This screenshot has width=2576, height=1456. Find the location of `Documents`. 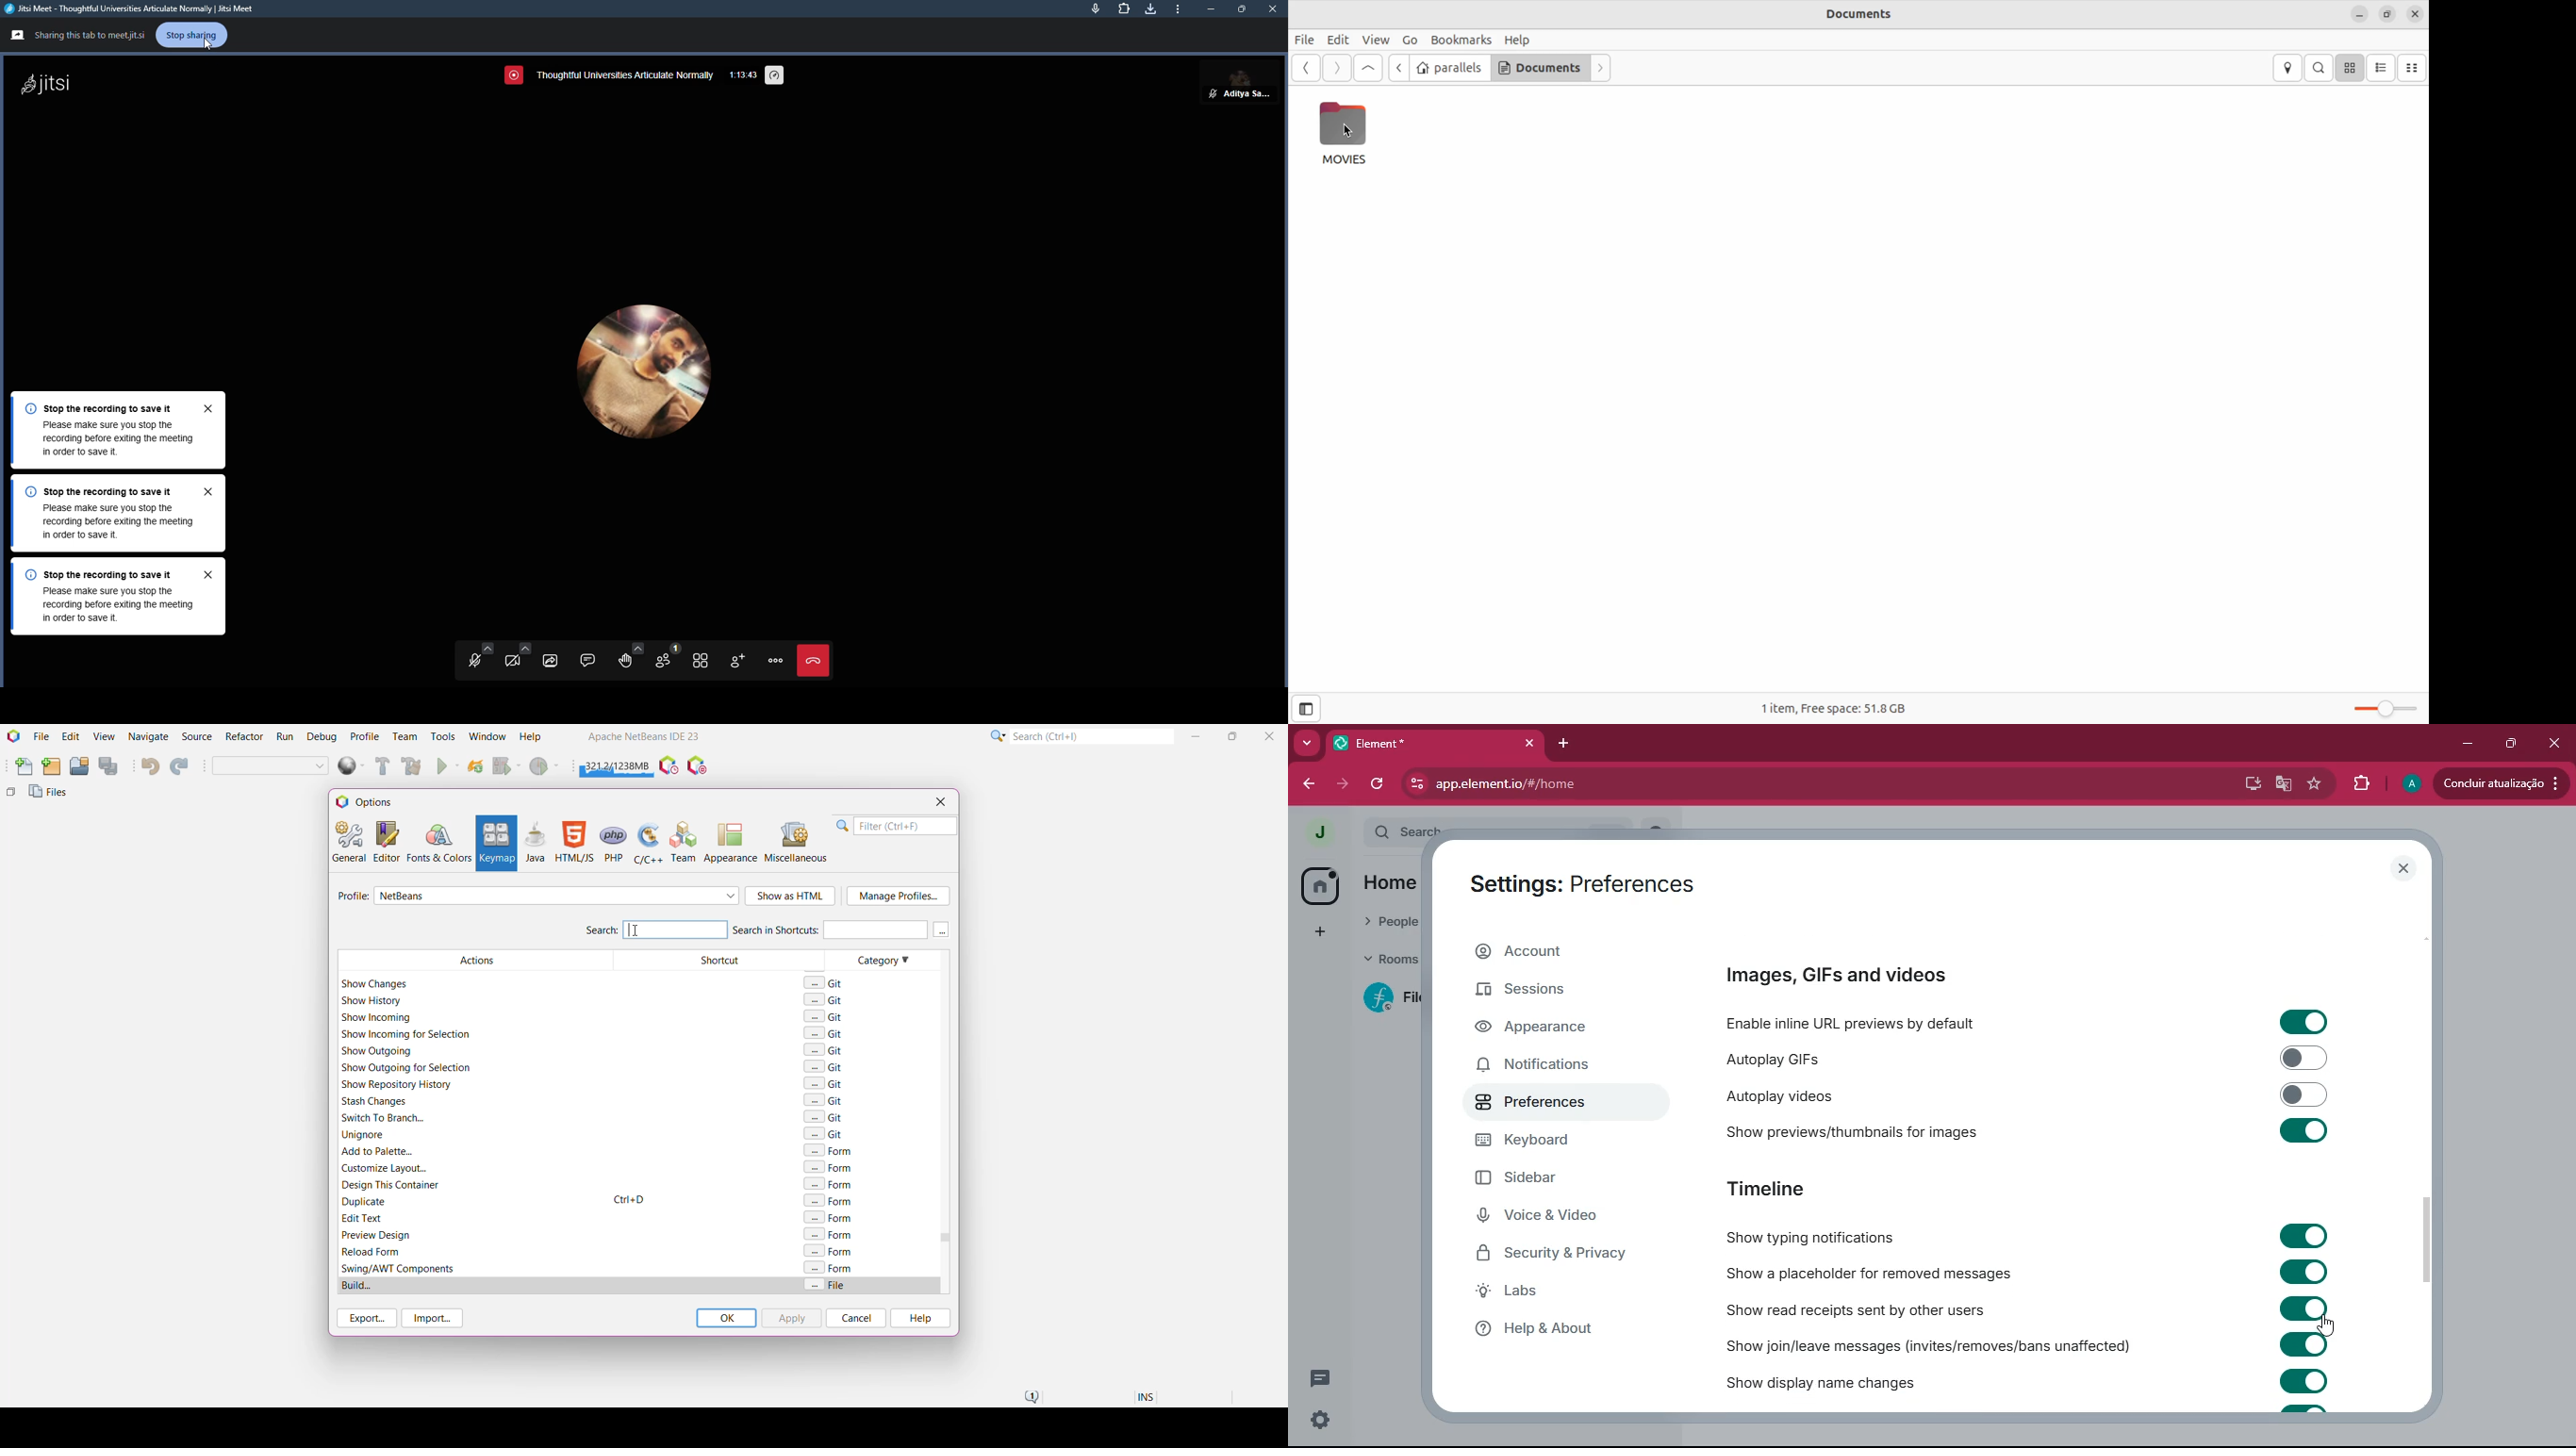

Documents is located at coordinates (1856, 14).